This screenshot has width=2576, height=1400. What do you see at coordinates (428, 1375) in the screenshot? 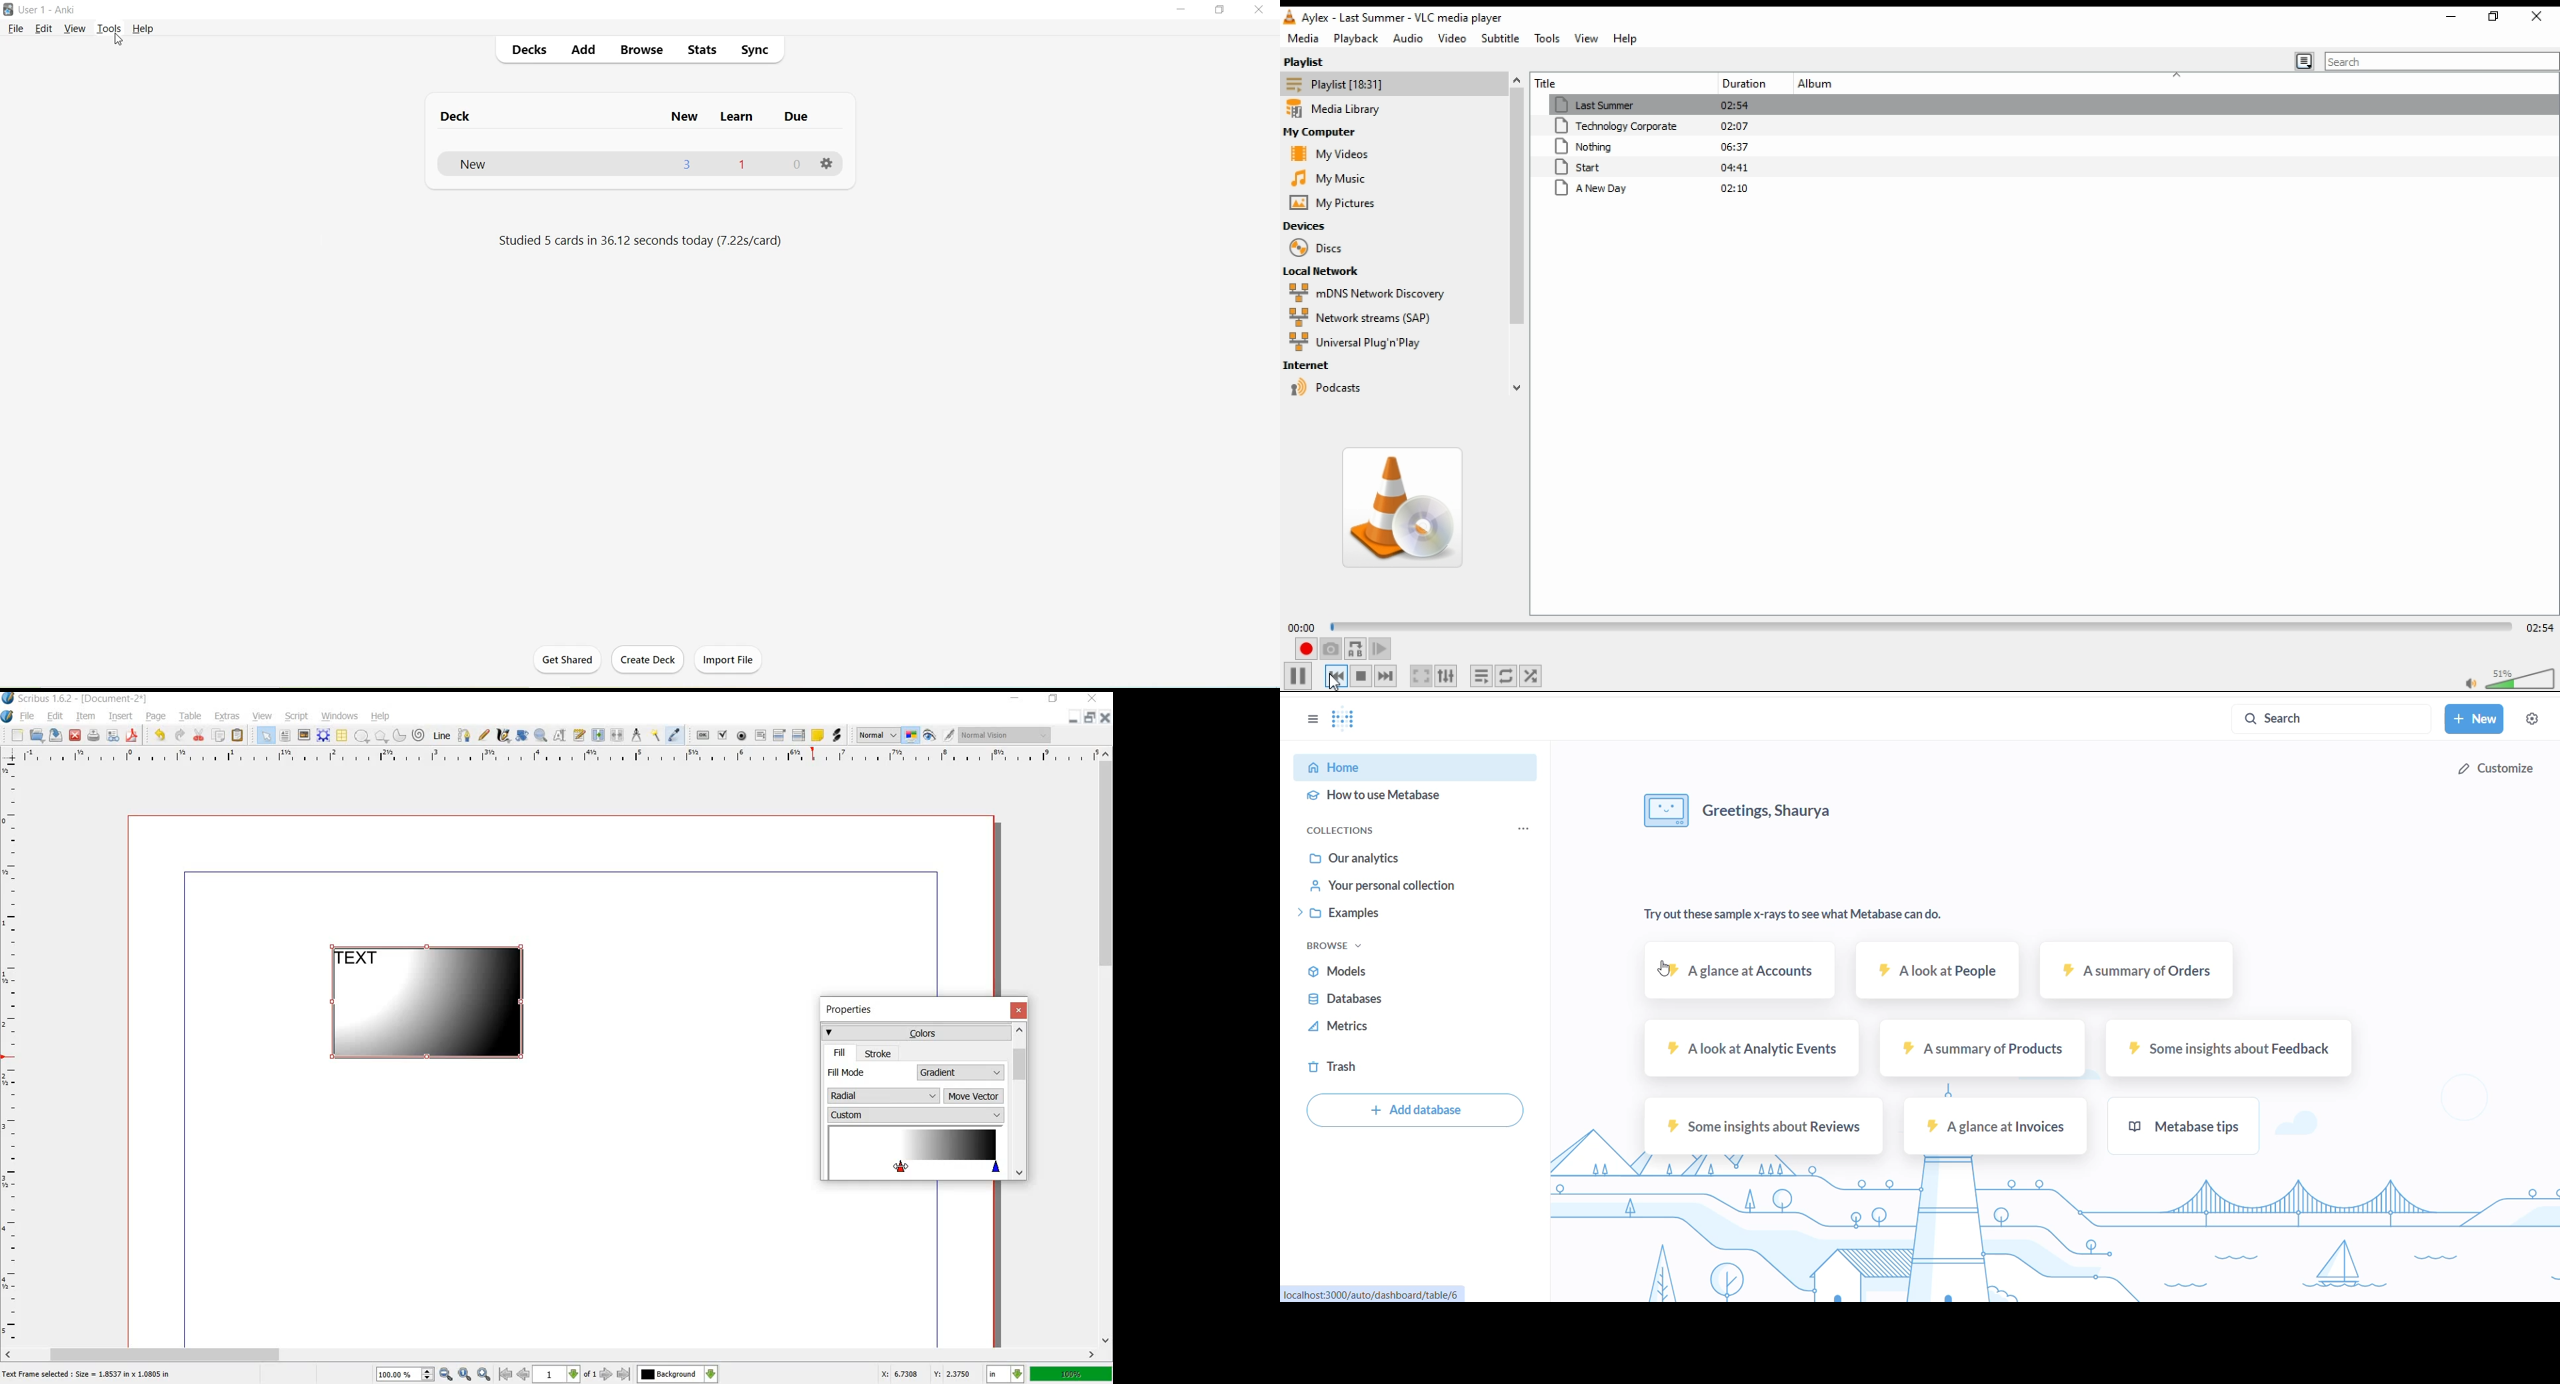
I see `Increase or decrease zoom value` at bounding box center [428, 1375].